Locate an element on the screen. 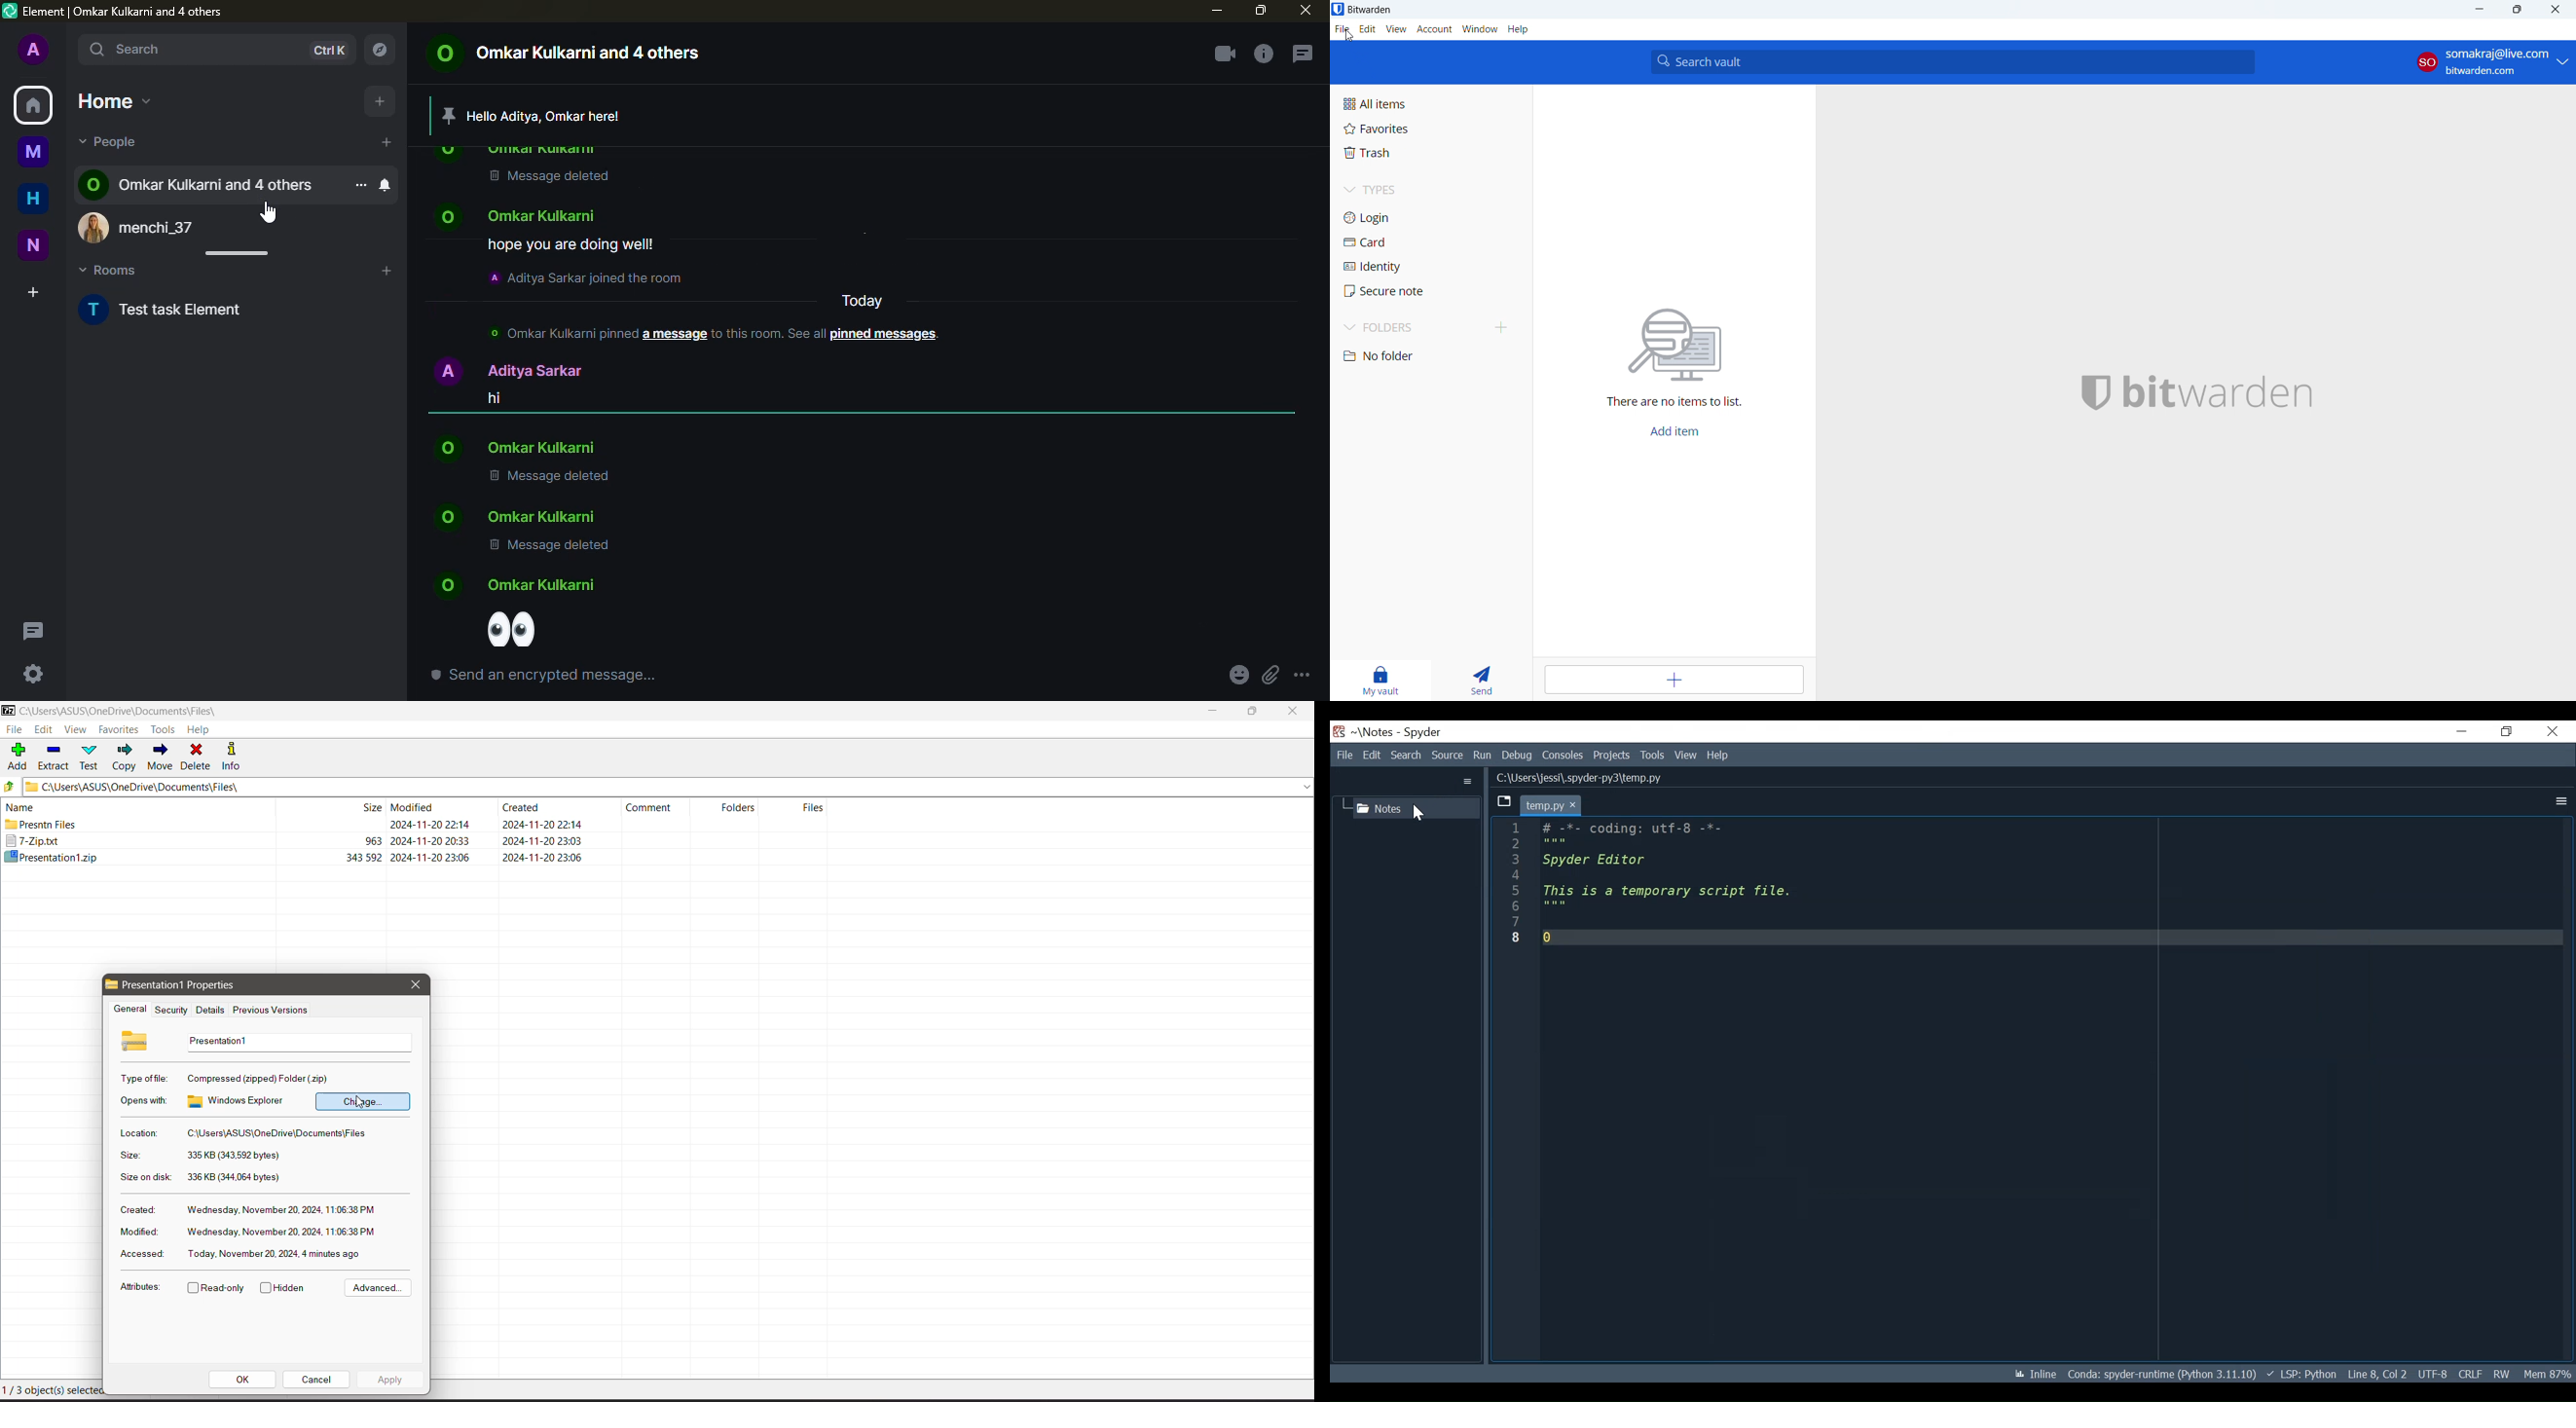 This screenshot has height=1428, width=2576. search vault is located at coordinates (1953, 62).